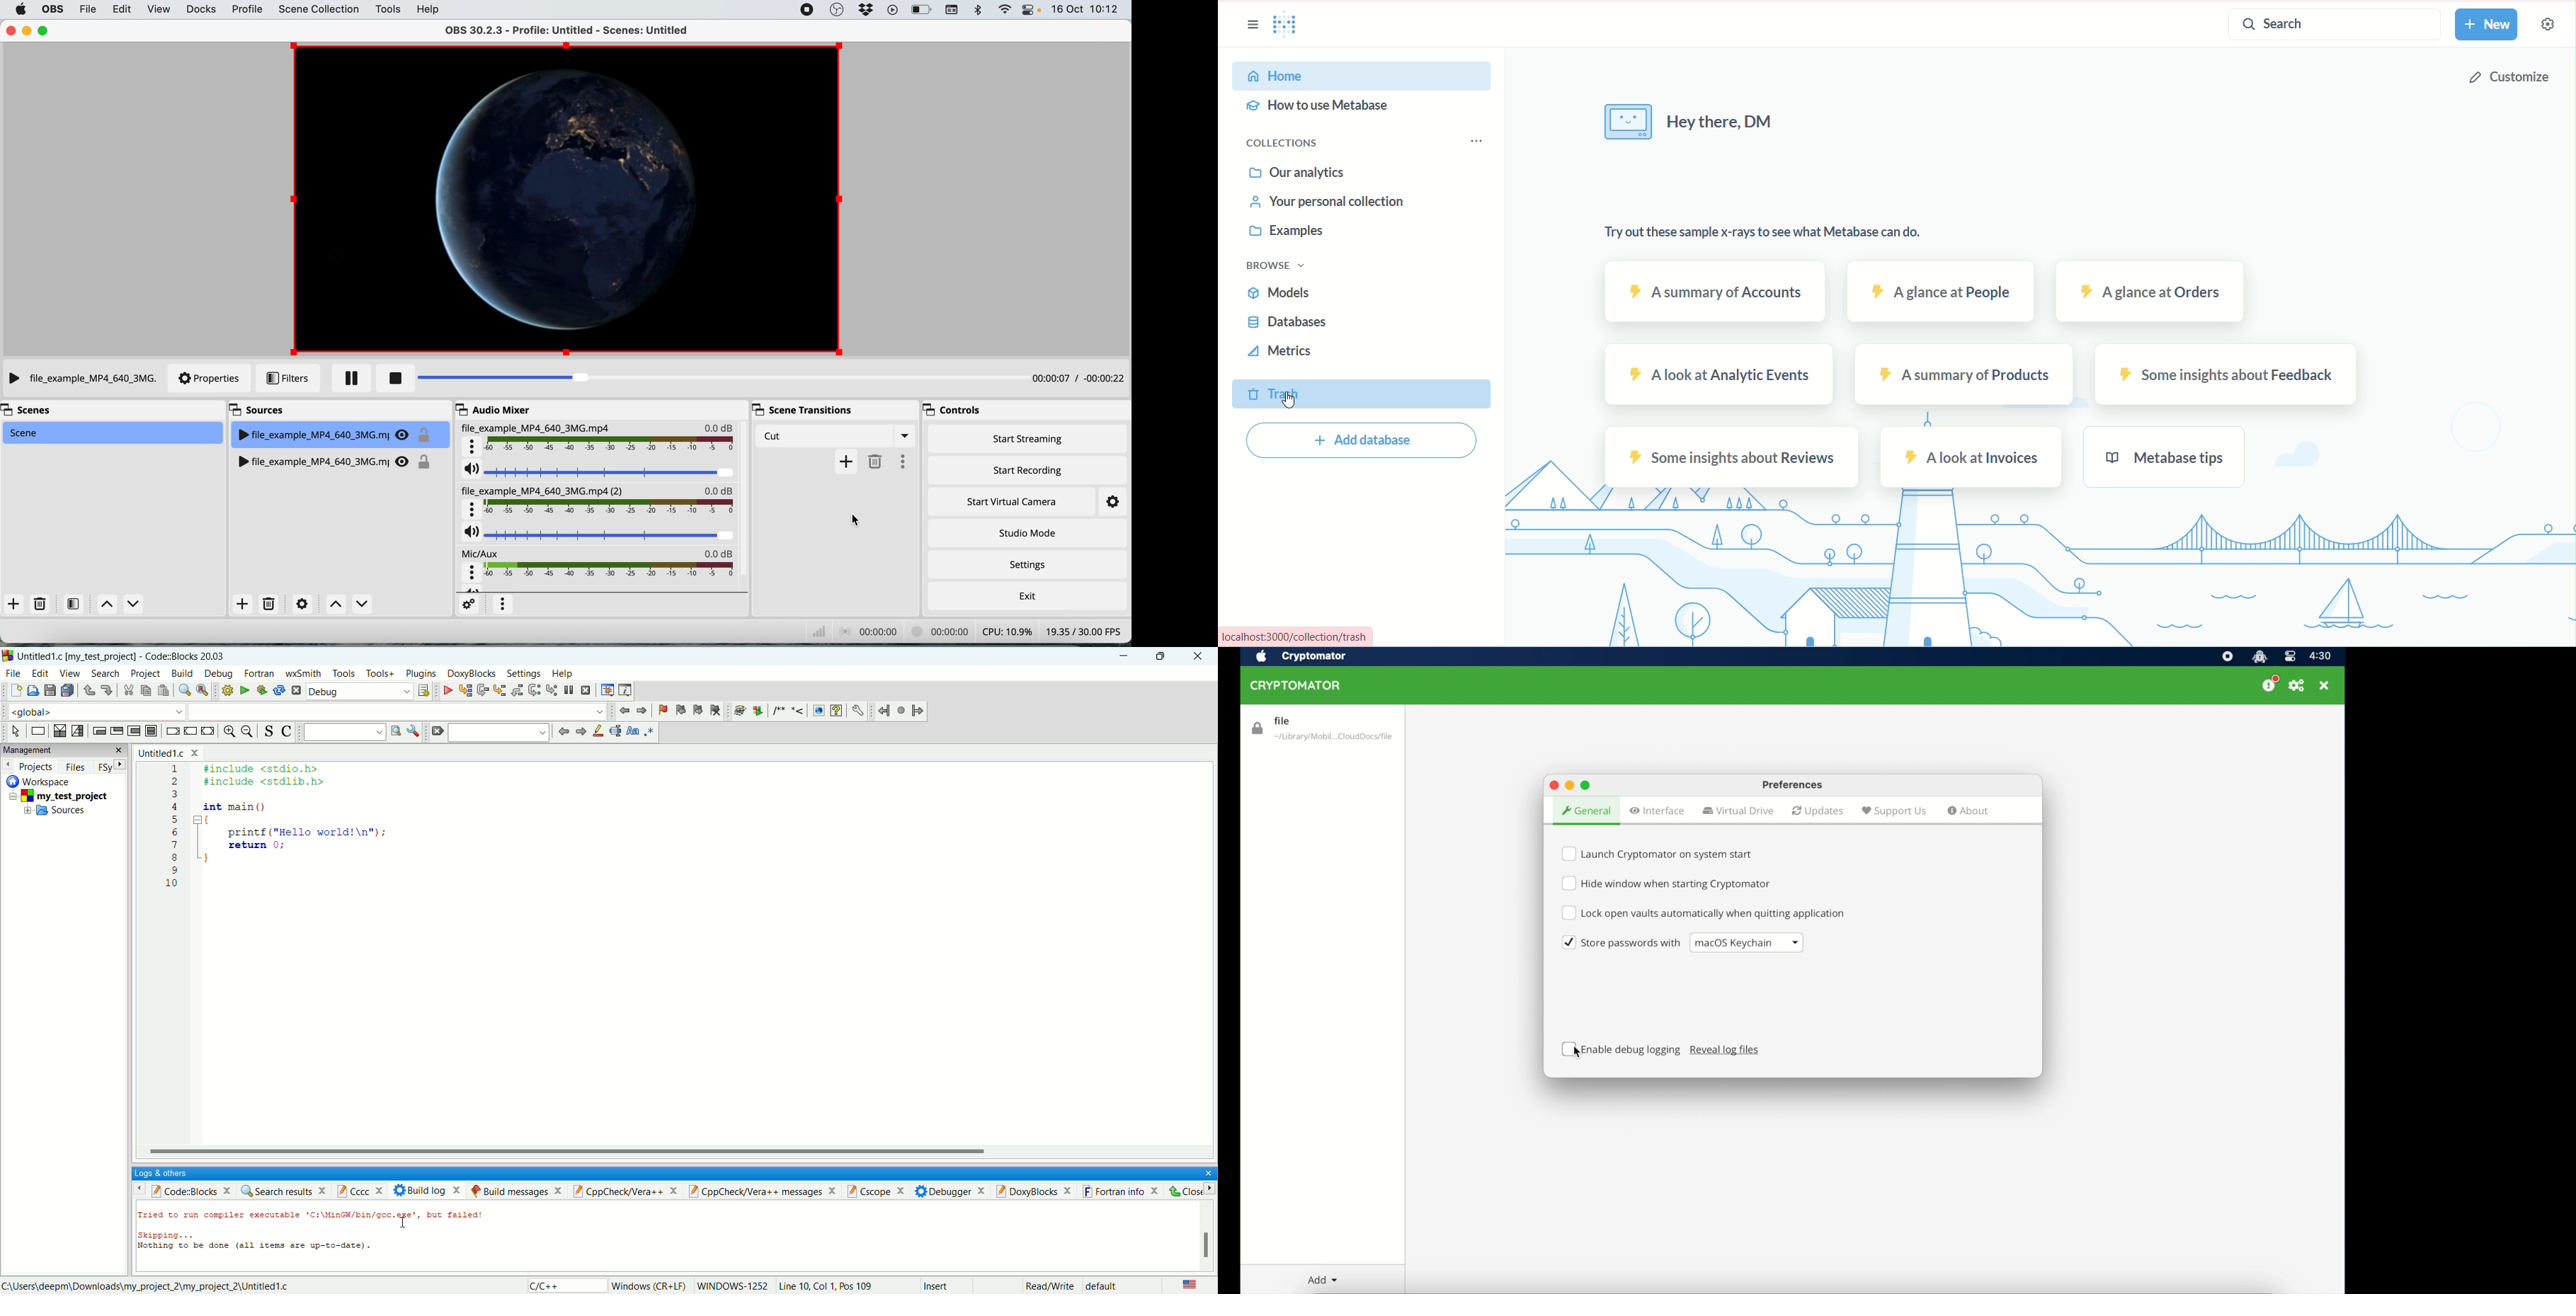 This screenshot has height=1316, width=2576. Describe the element at coordinates (979, 10) in the screenshot. I see `bluetooth` at that location.